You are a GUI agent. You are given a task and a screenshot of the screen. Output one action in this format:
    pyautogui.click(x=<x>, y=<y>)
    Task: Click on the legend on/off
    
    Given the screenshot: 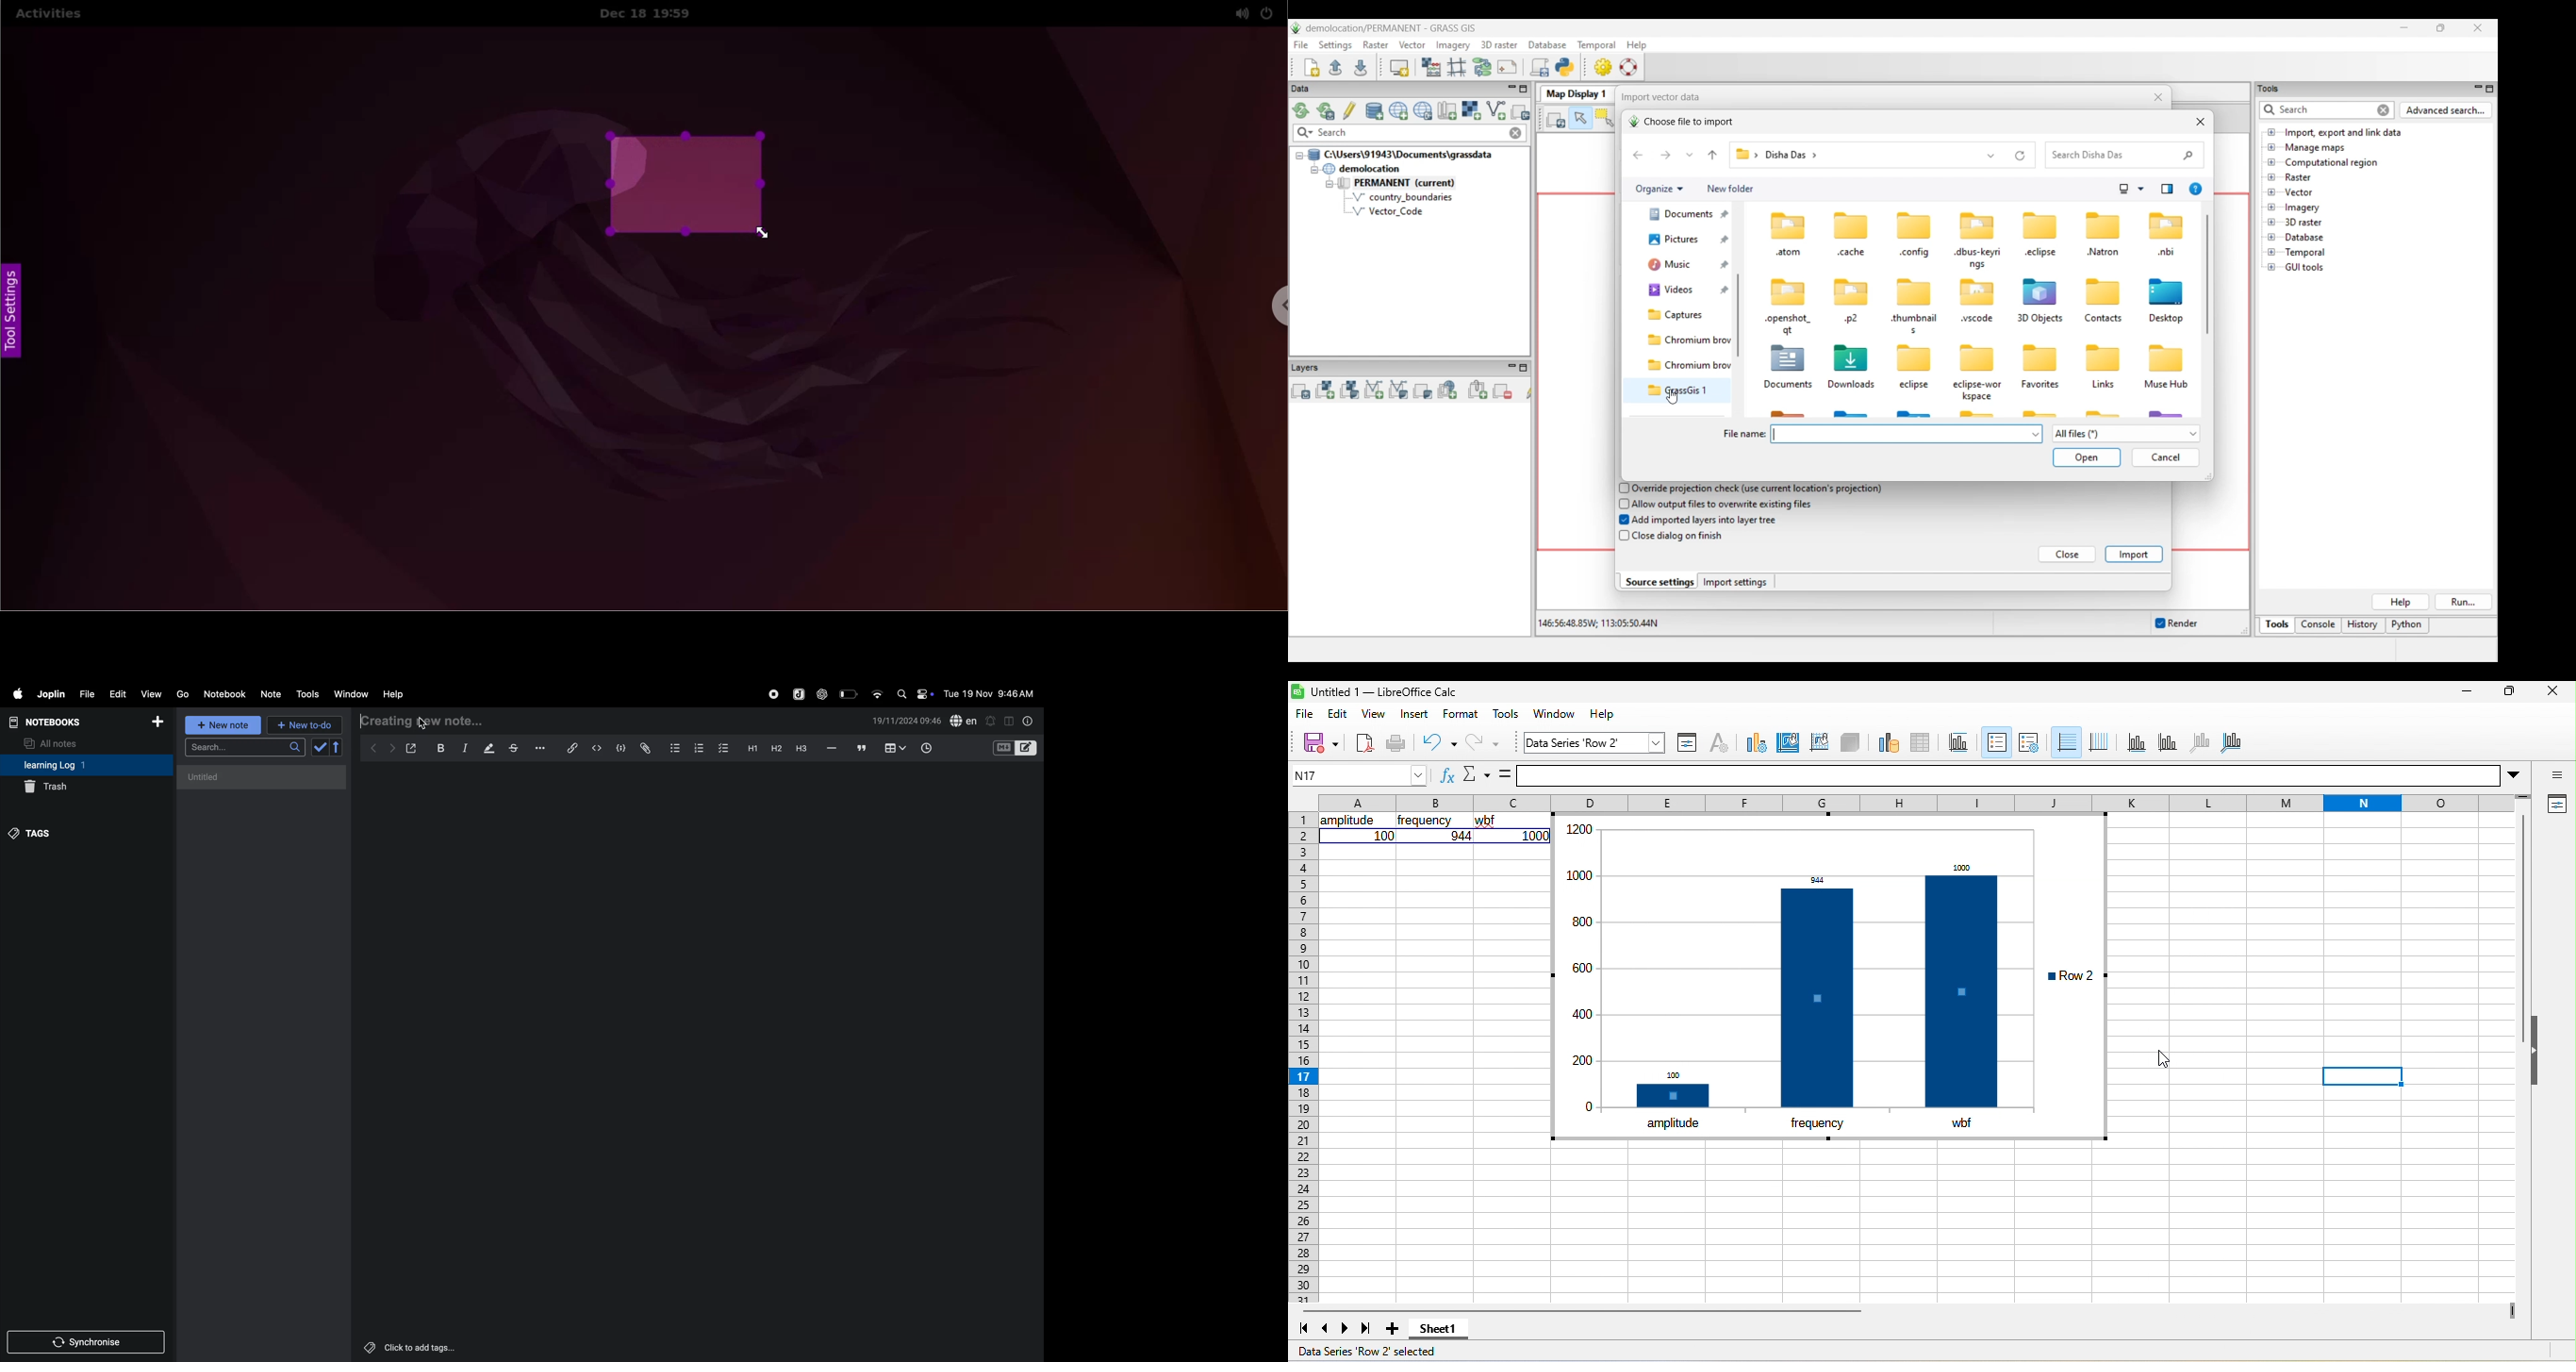 What is the action you would take?
    pyautogui.click(x=1995, y=742)
    